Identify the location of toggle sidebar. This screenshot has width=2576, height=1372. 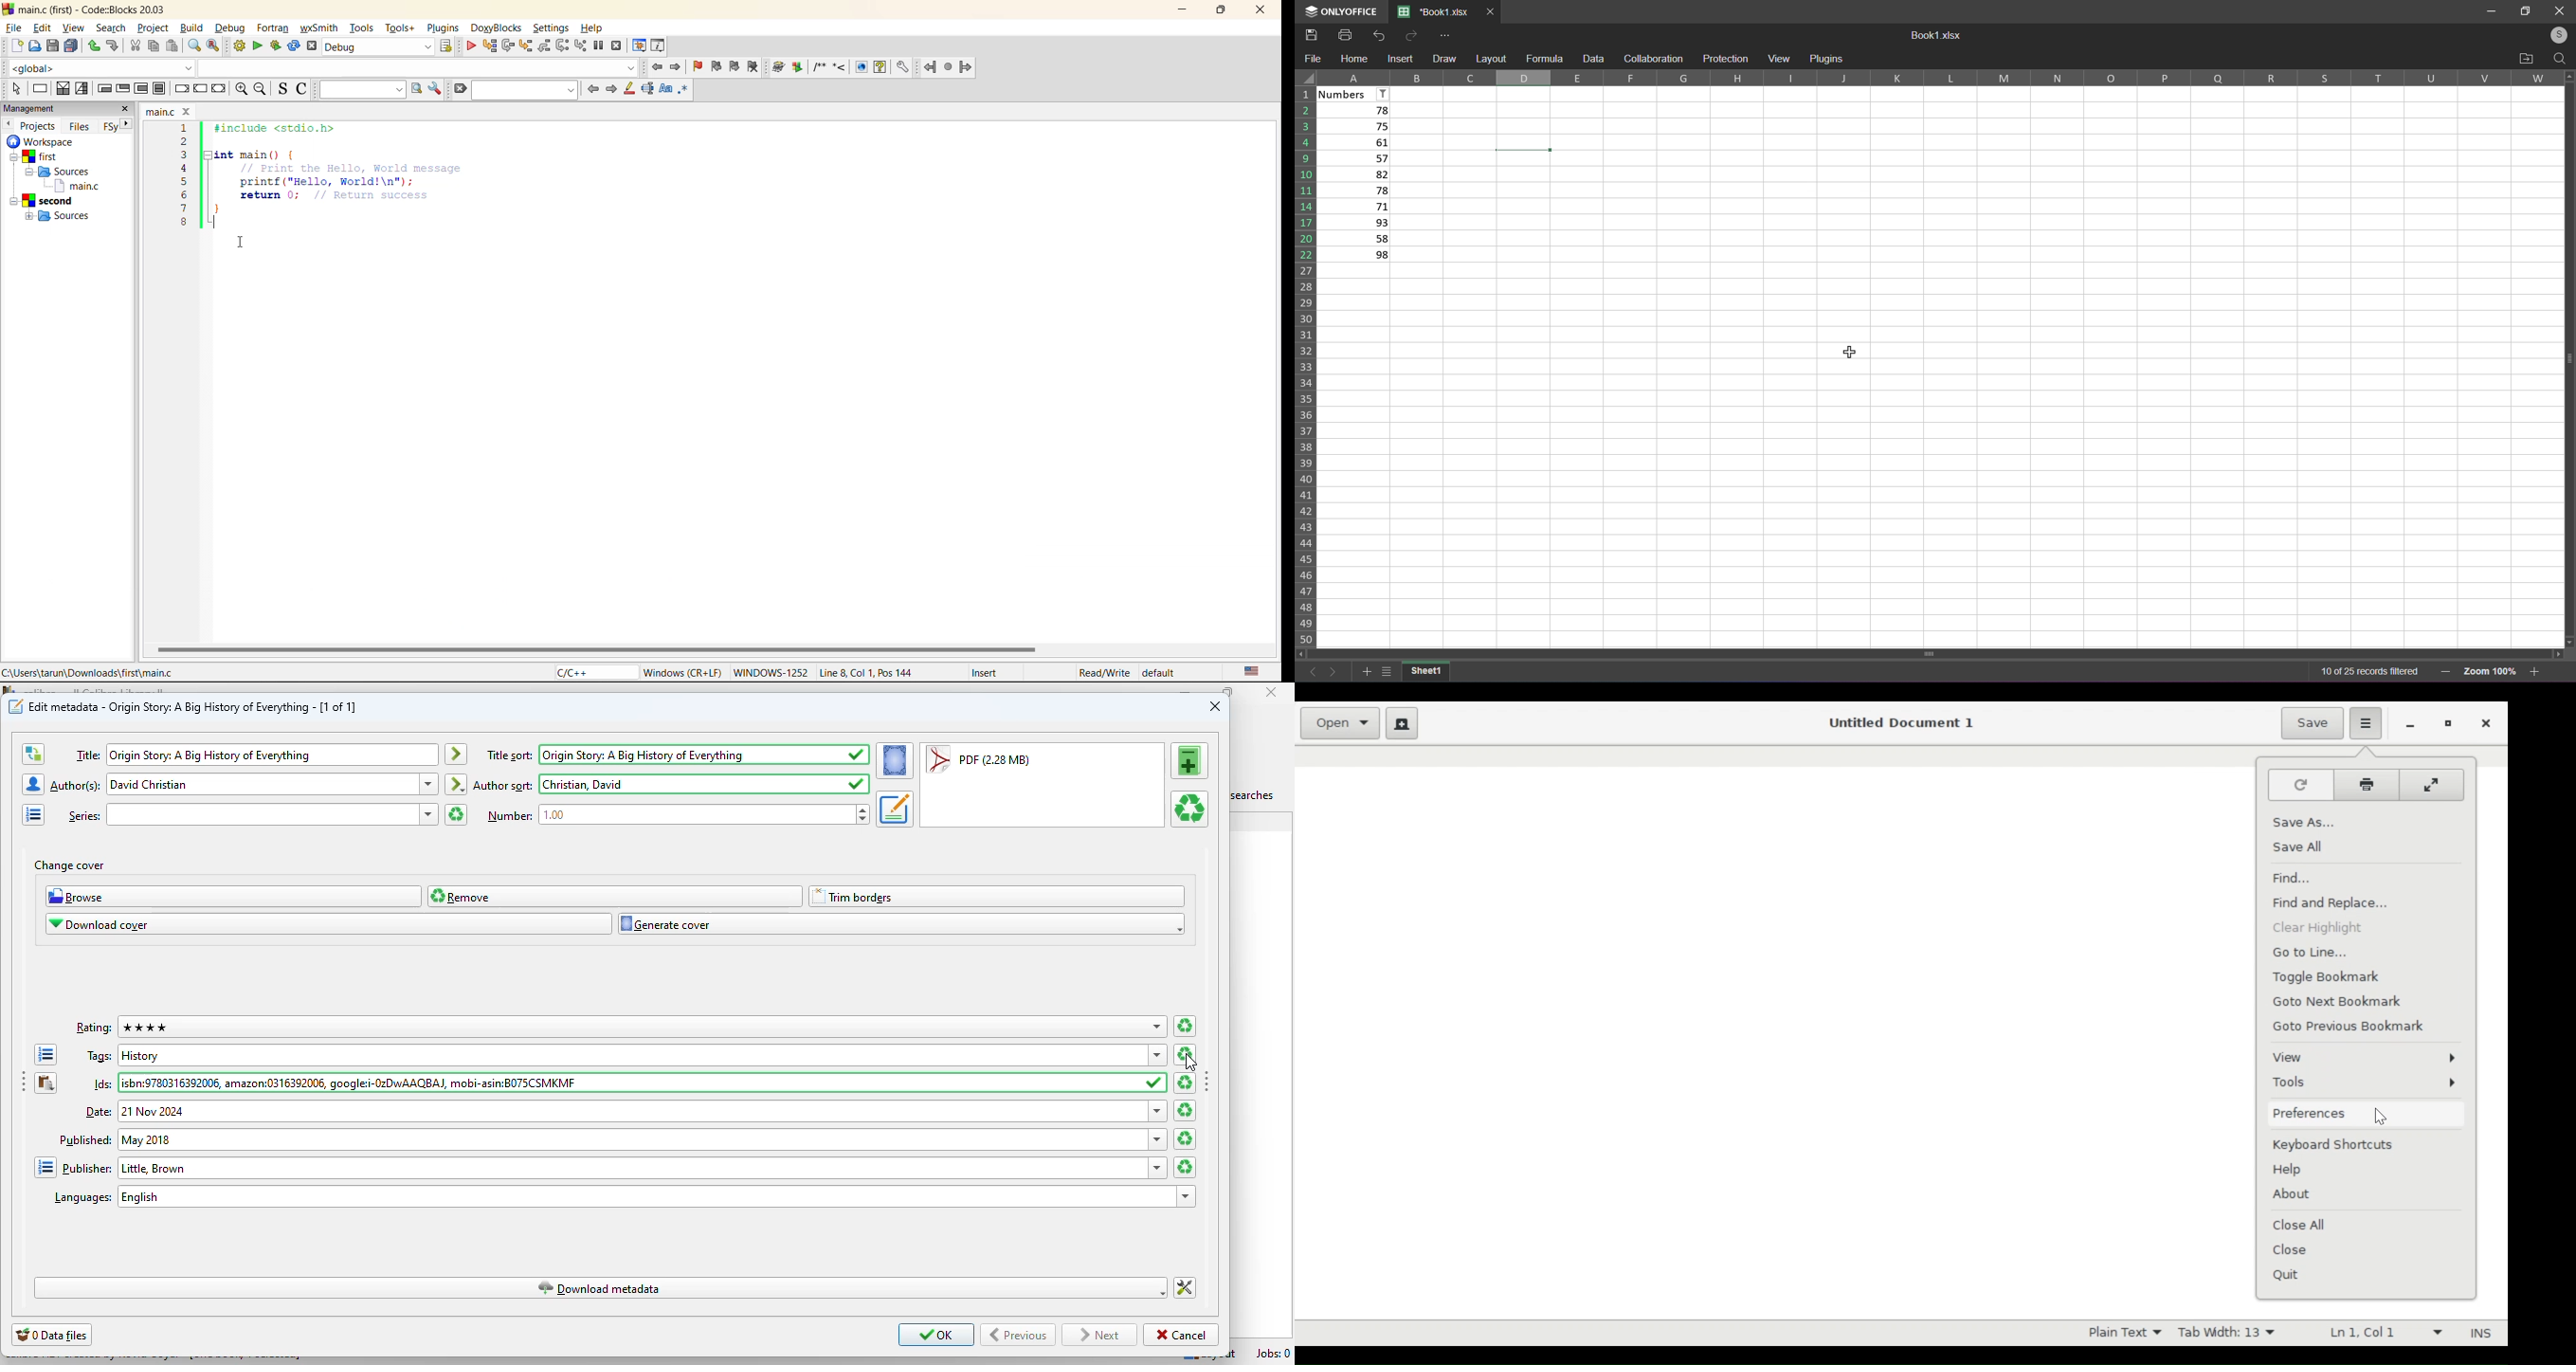
(1207, 1080).